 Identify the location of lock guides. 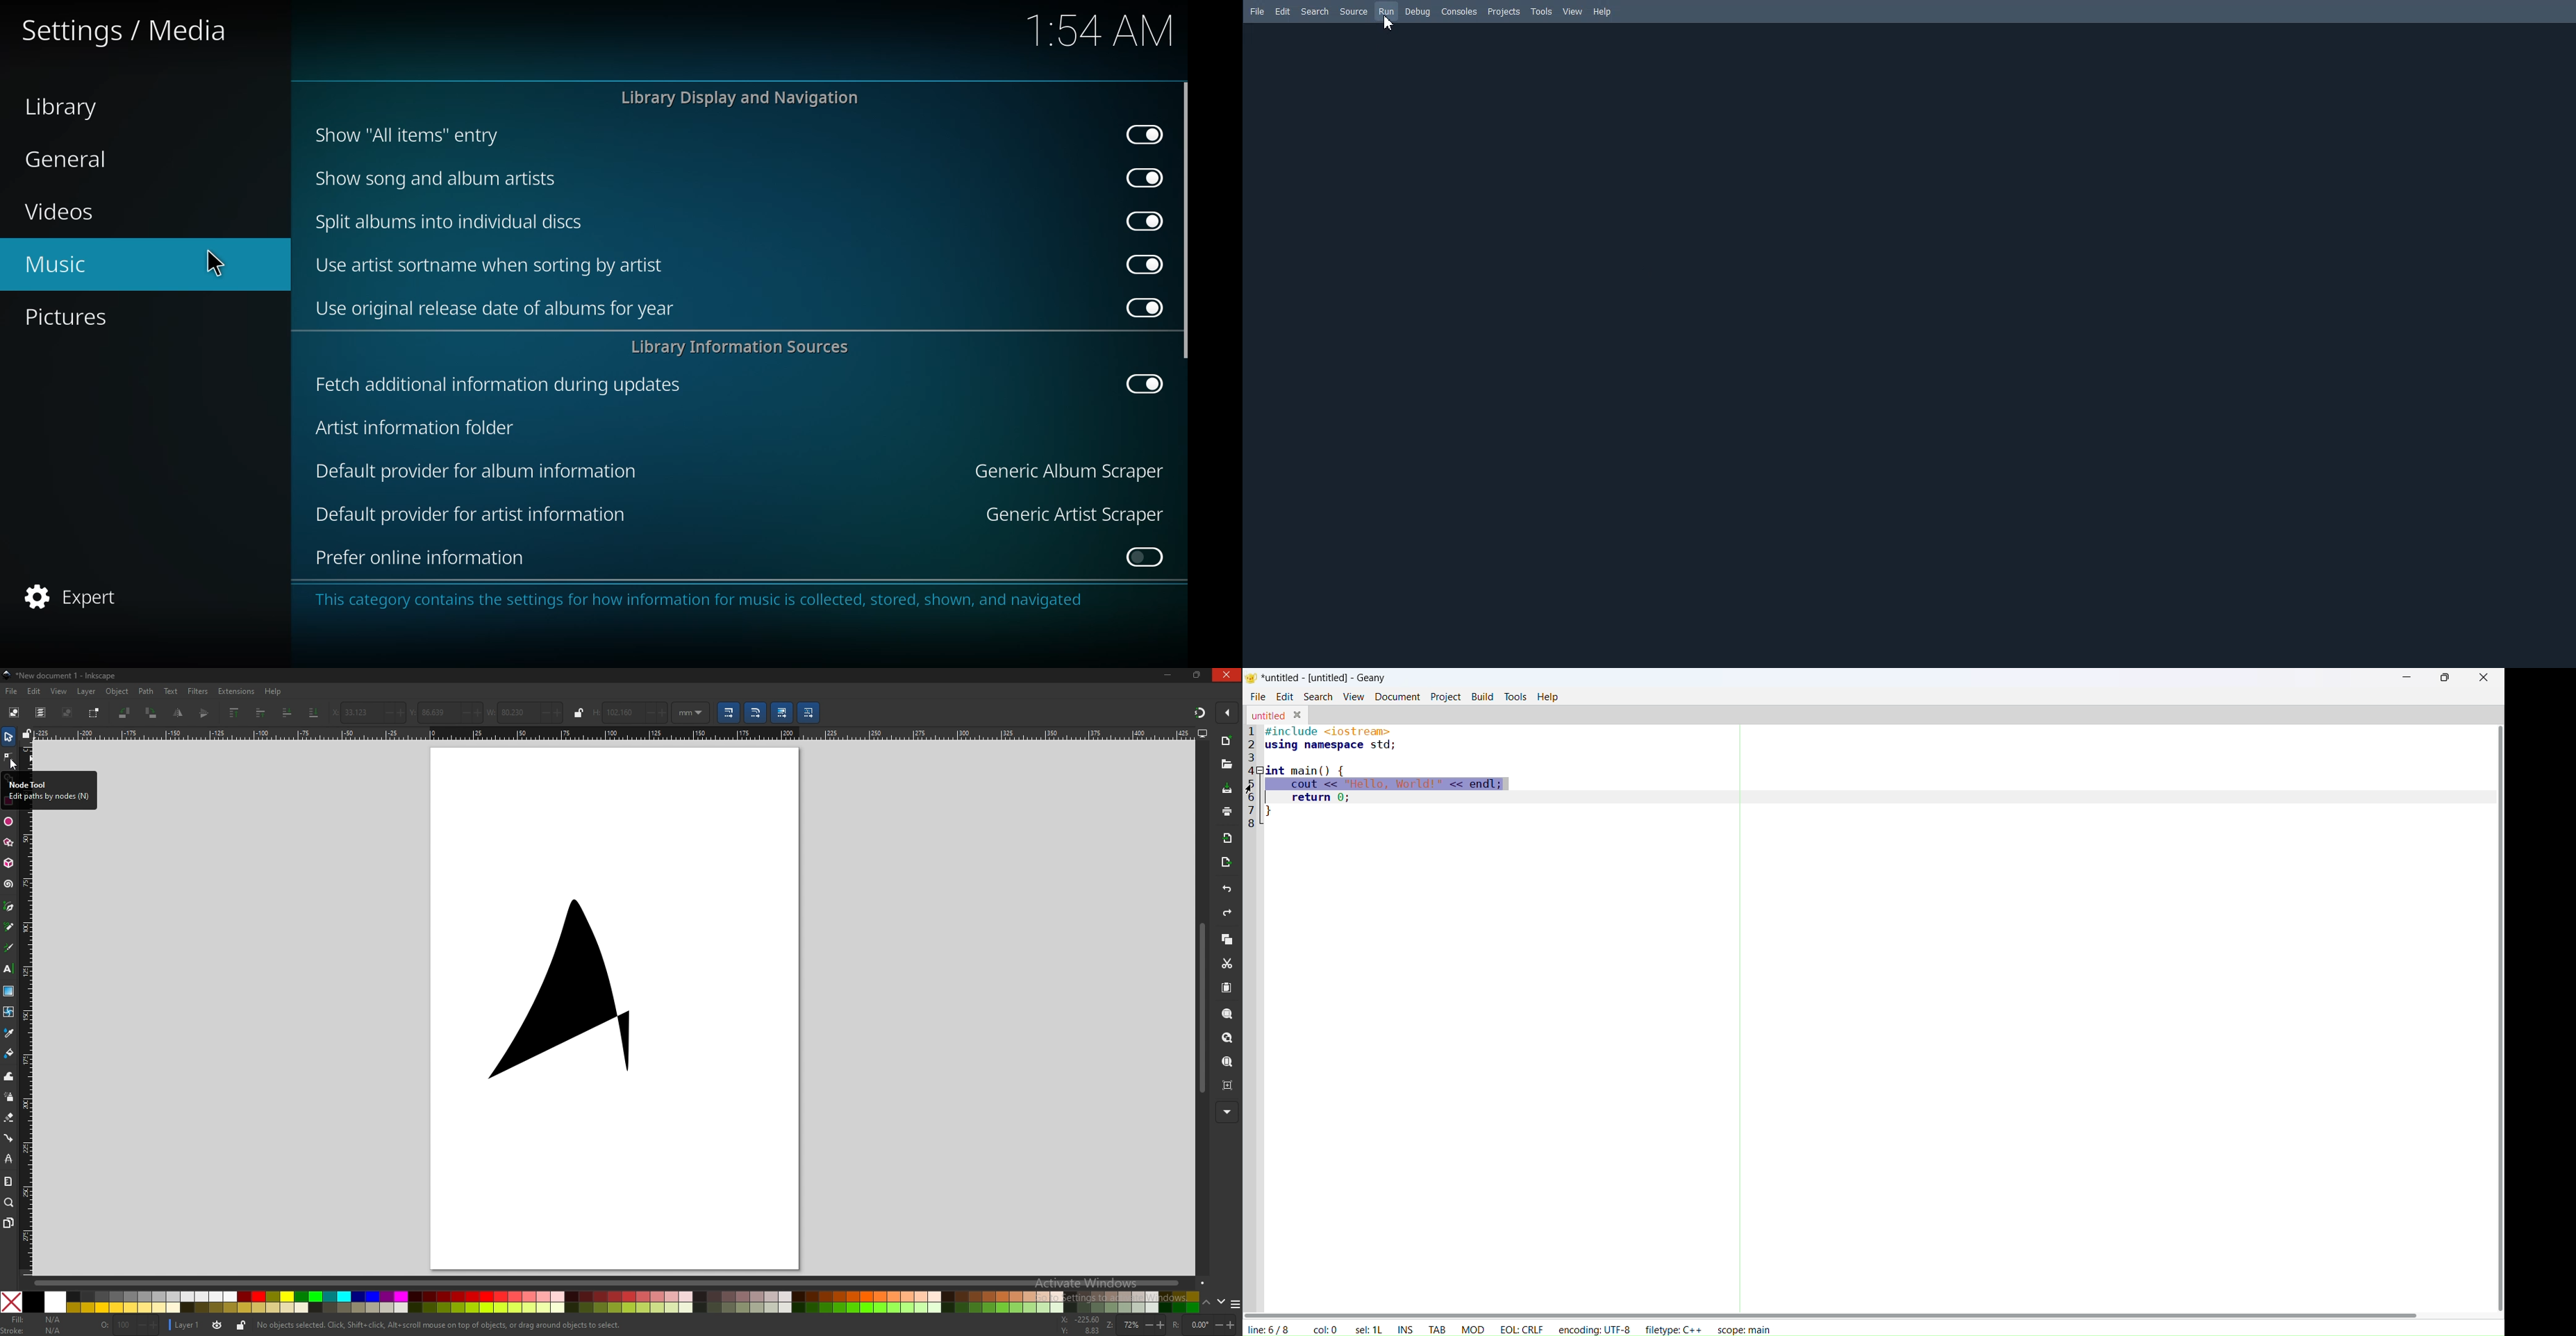
(27, 733).